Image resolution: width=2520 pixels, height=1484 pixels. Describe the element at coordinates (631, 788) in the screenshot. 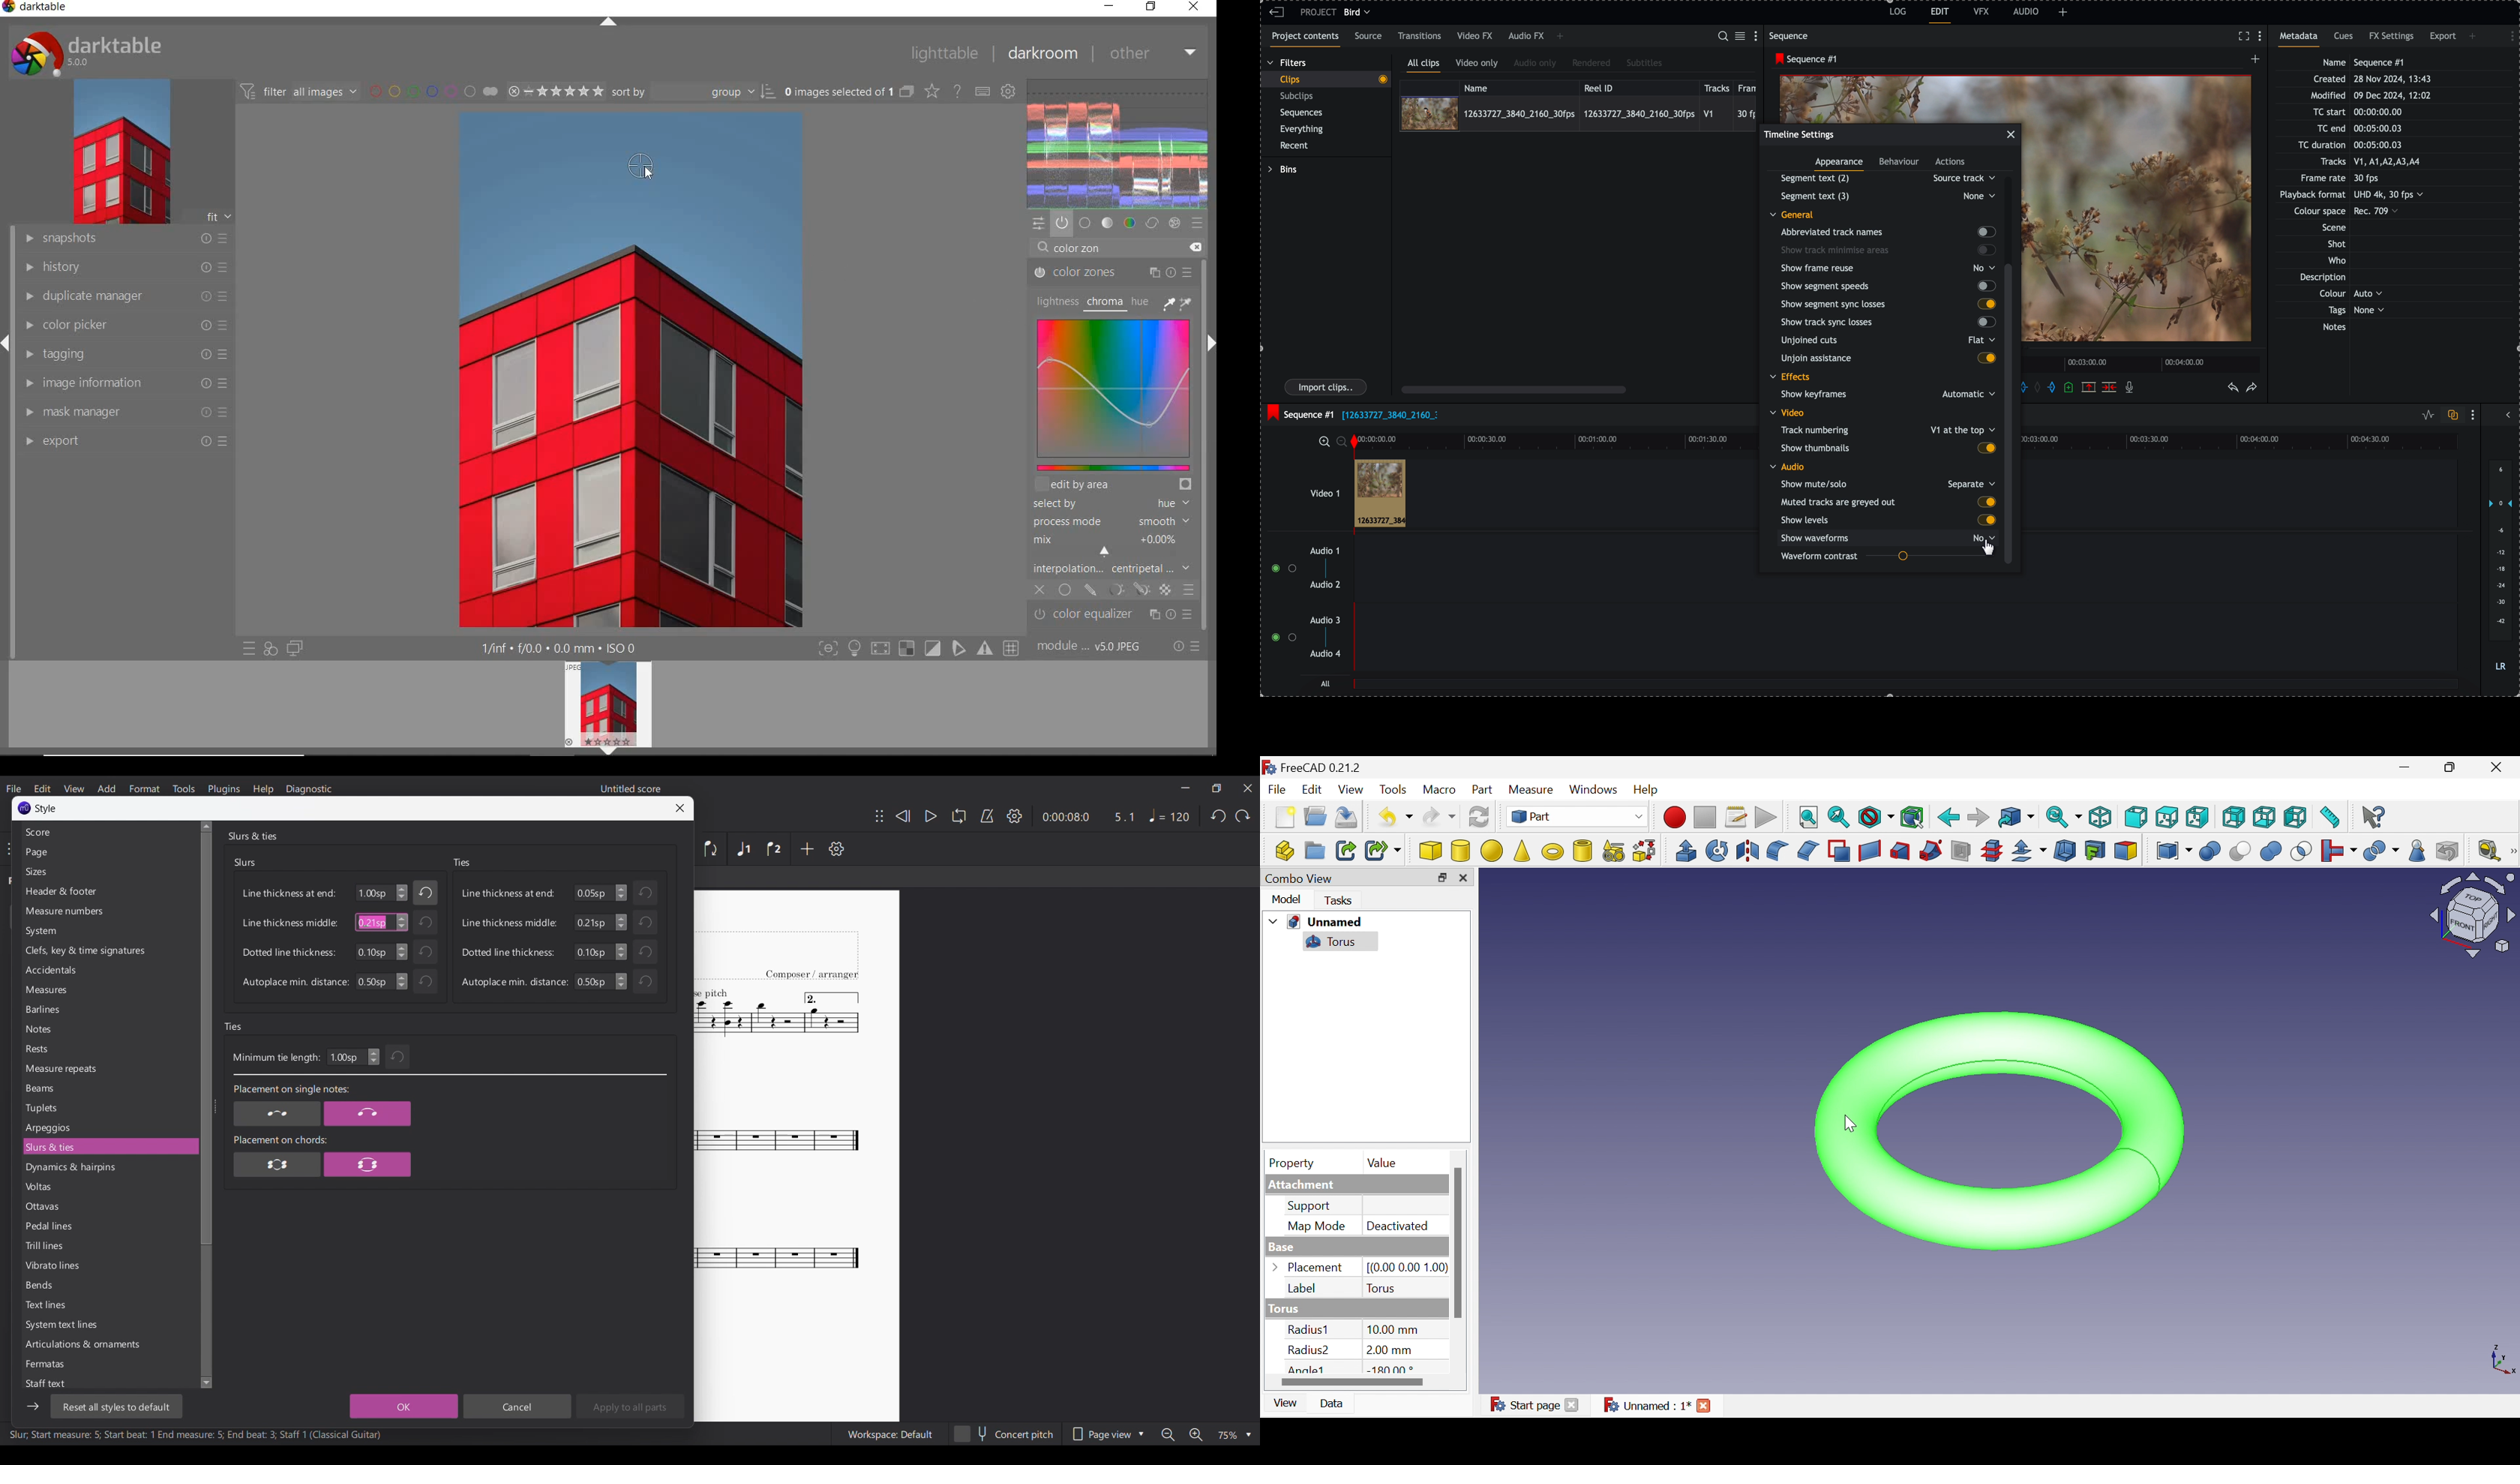

I see `Untitled score` at that location.